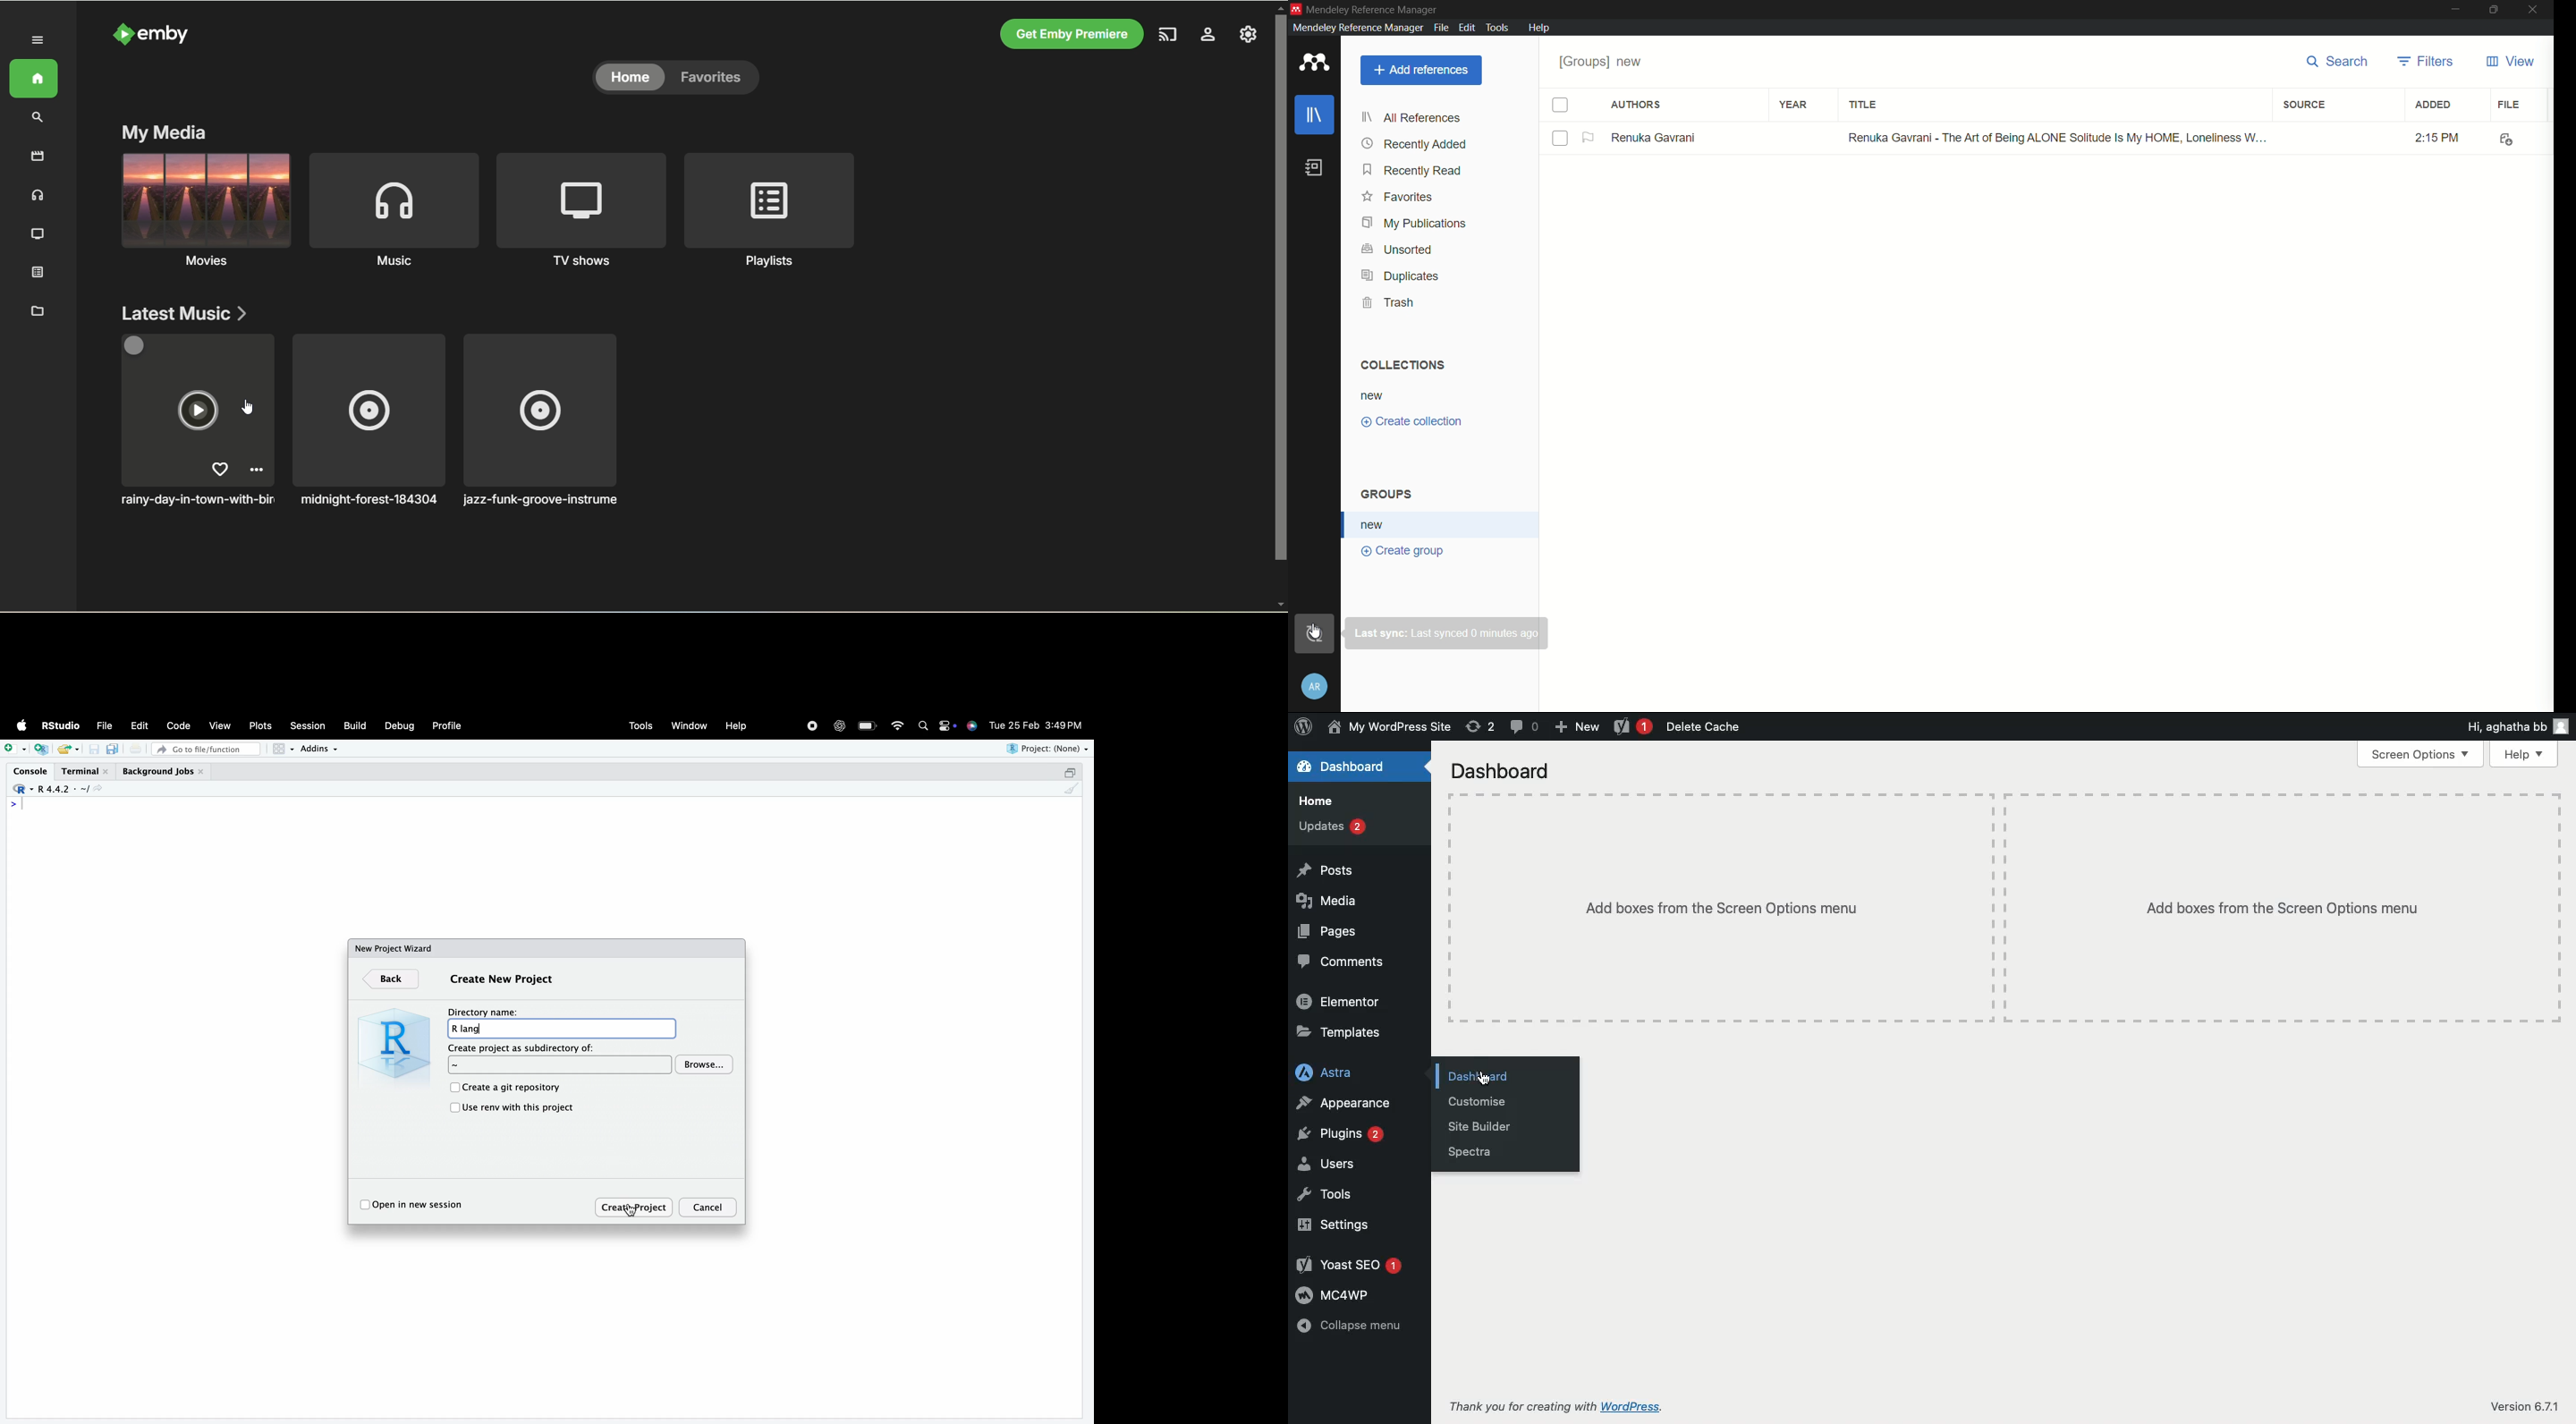 This screenshot has height=1428, width=2576. What do you see at coordinates (523, 1048) in the screenshot?
I see `Create project as subdirectory of:` at bounding box center [523, 1048].